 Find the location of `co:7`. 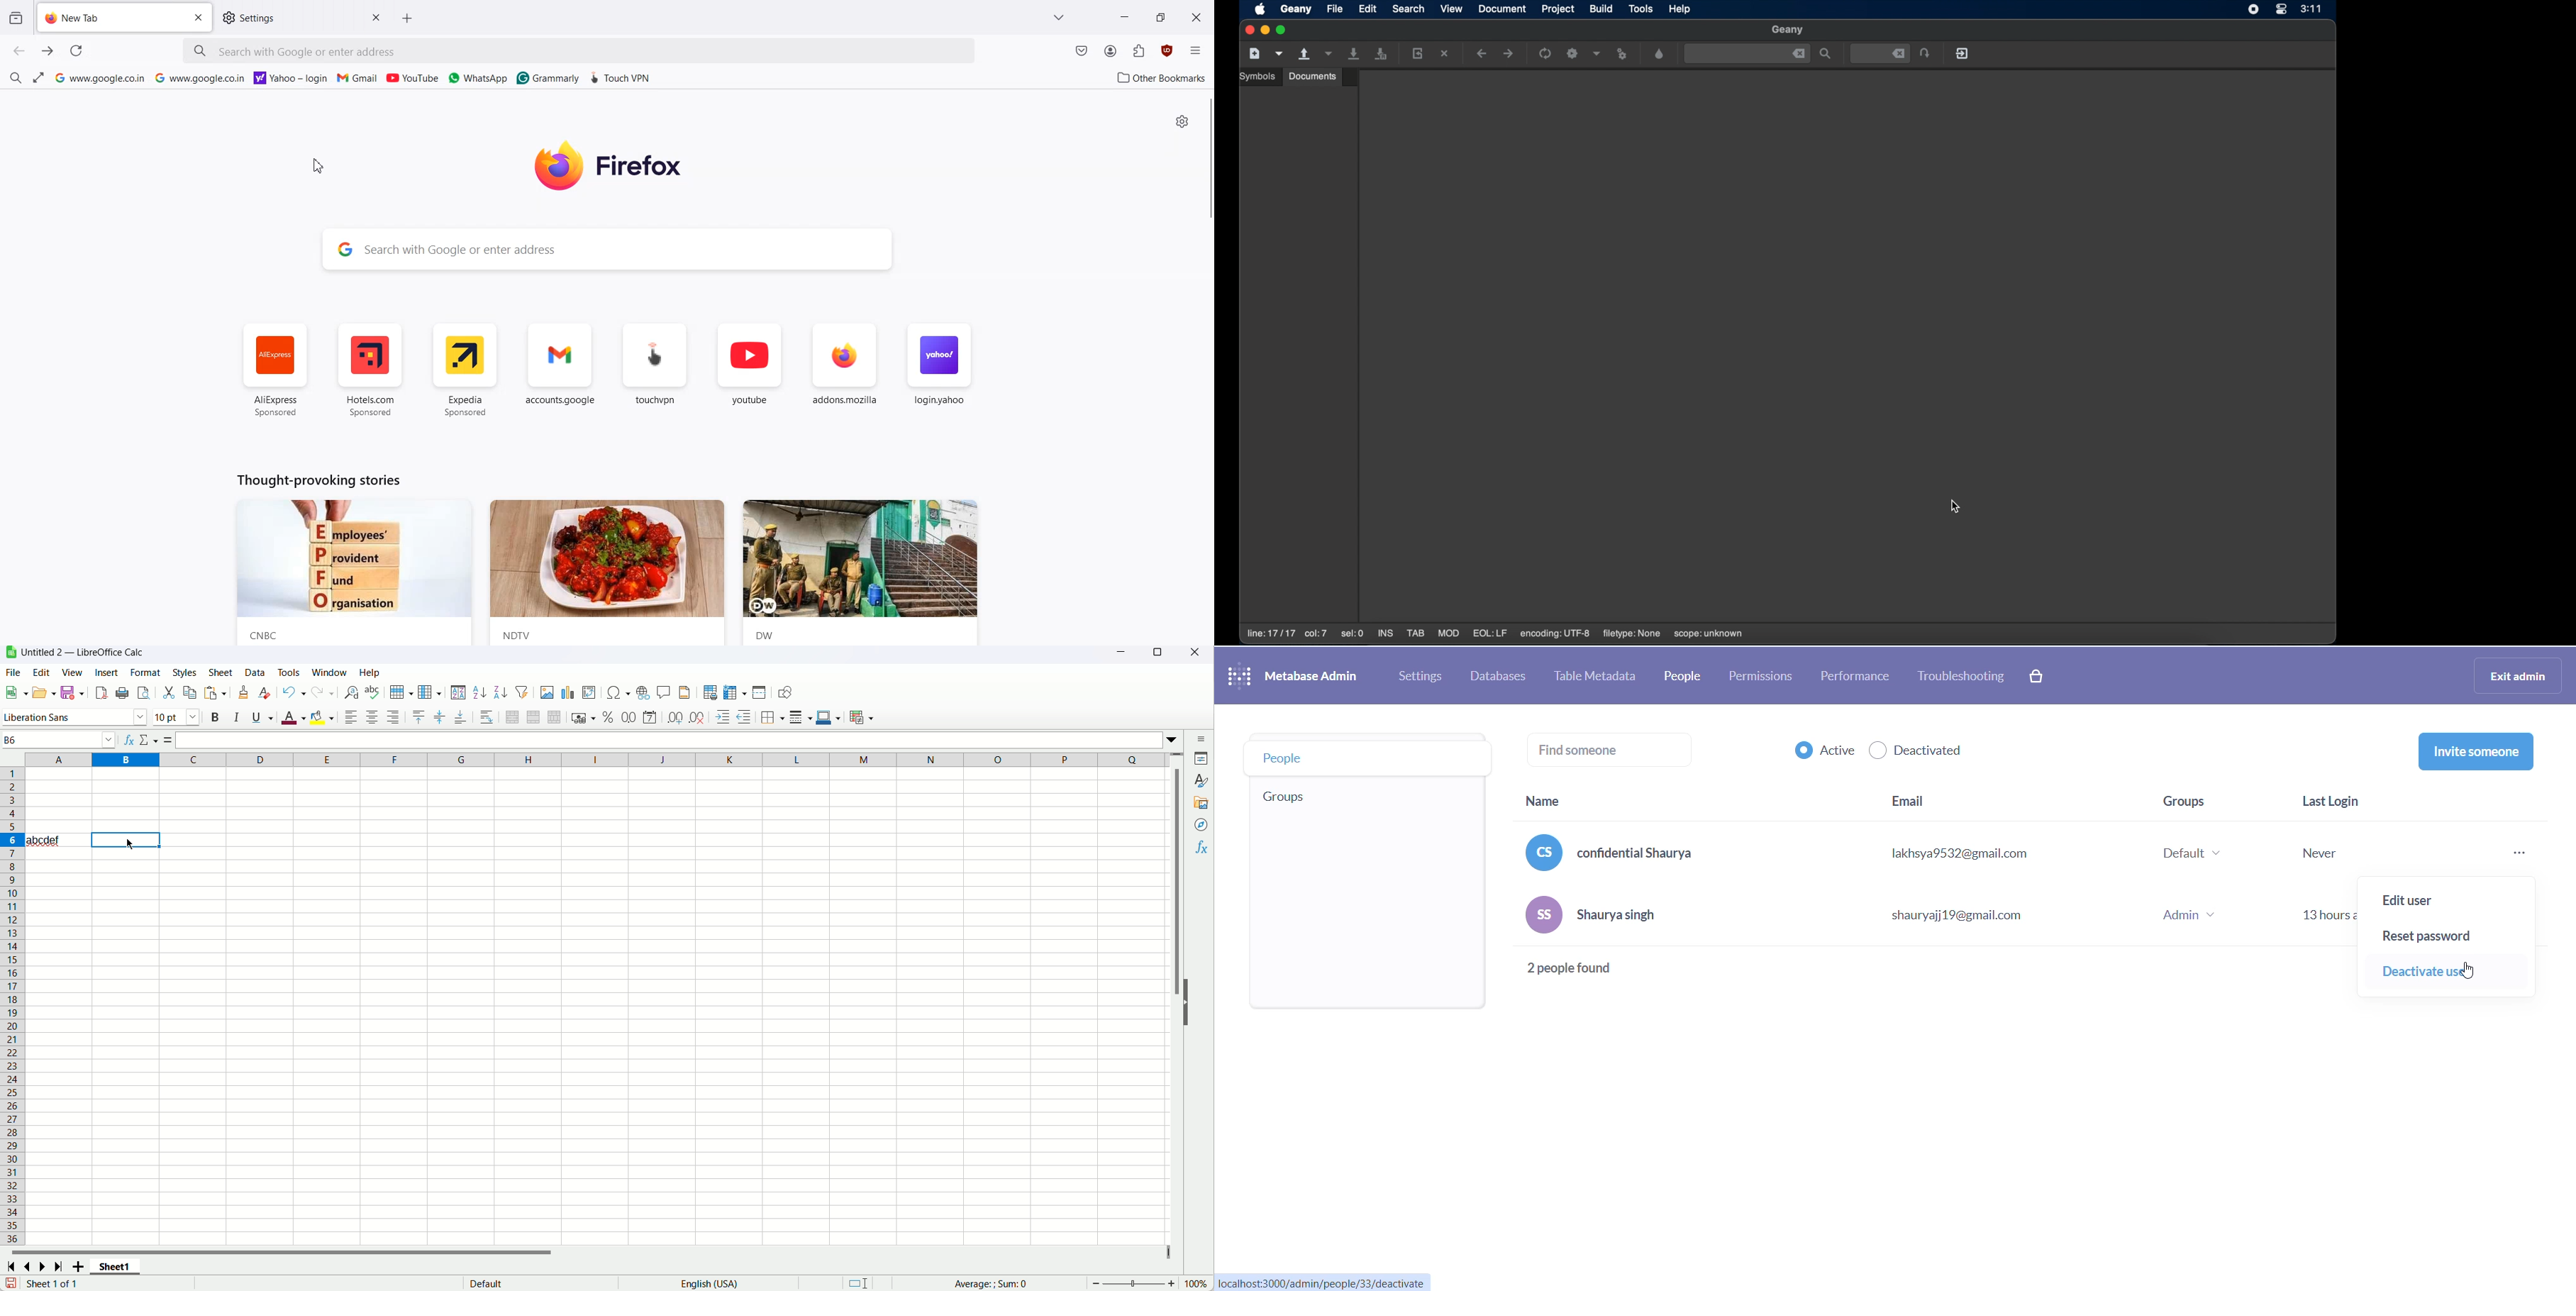

co:7 is located at coordinates (1315, 634).